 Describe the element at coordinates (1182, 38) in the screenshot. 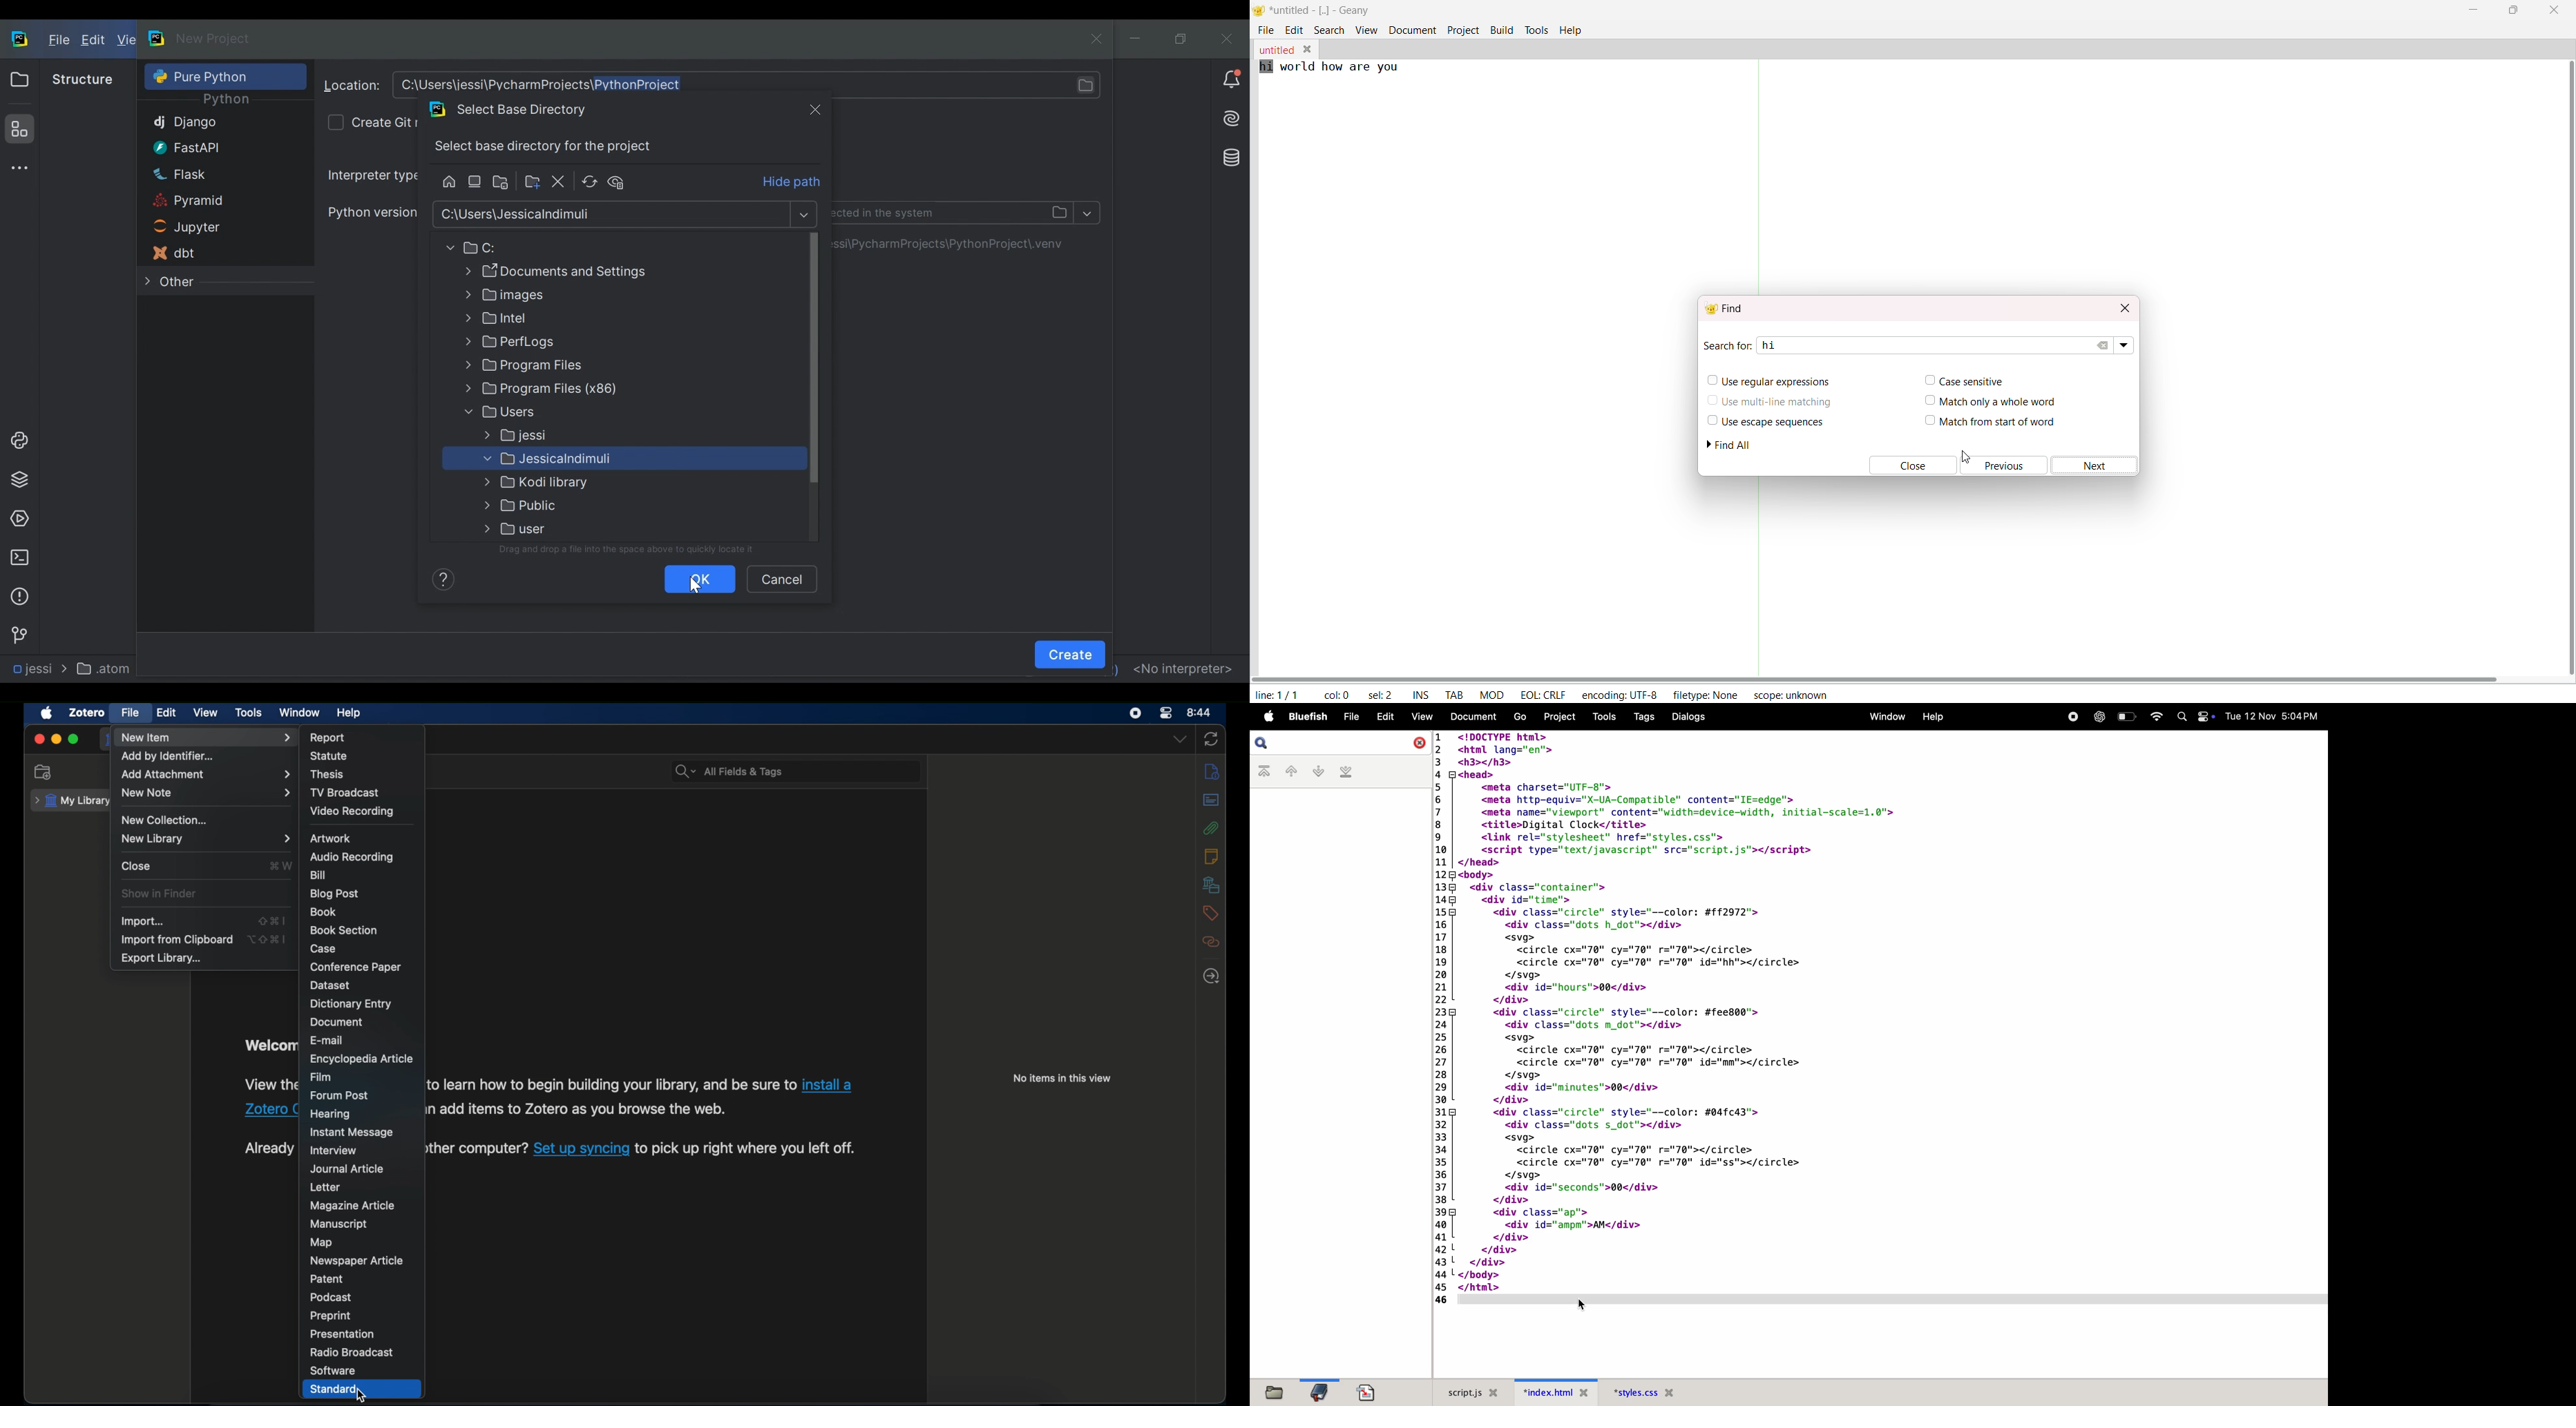

I see `Restore` at that location.